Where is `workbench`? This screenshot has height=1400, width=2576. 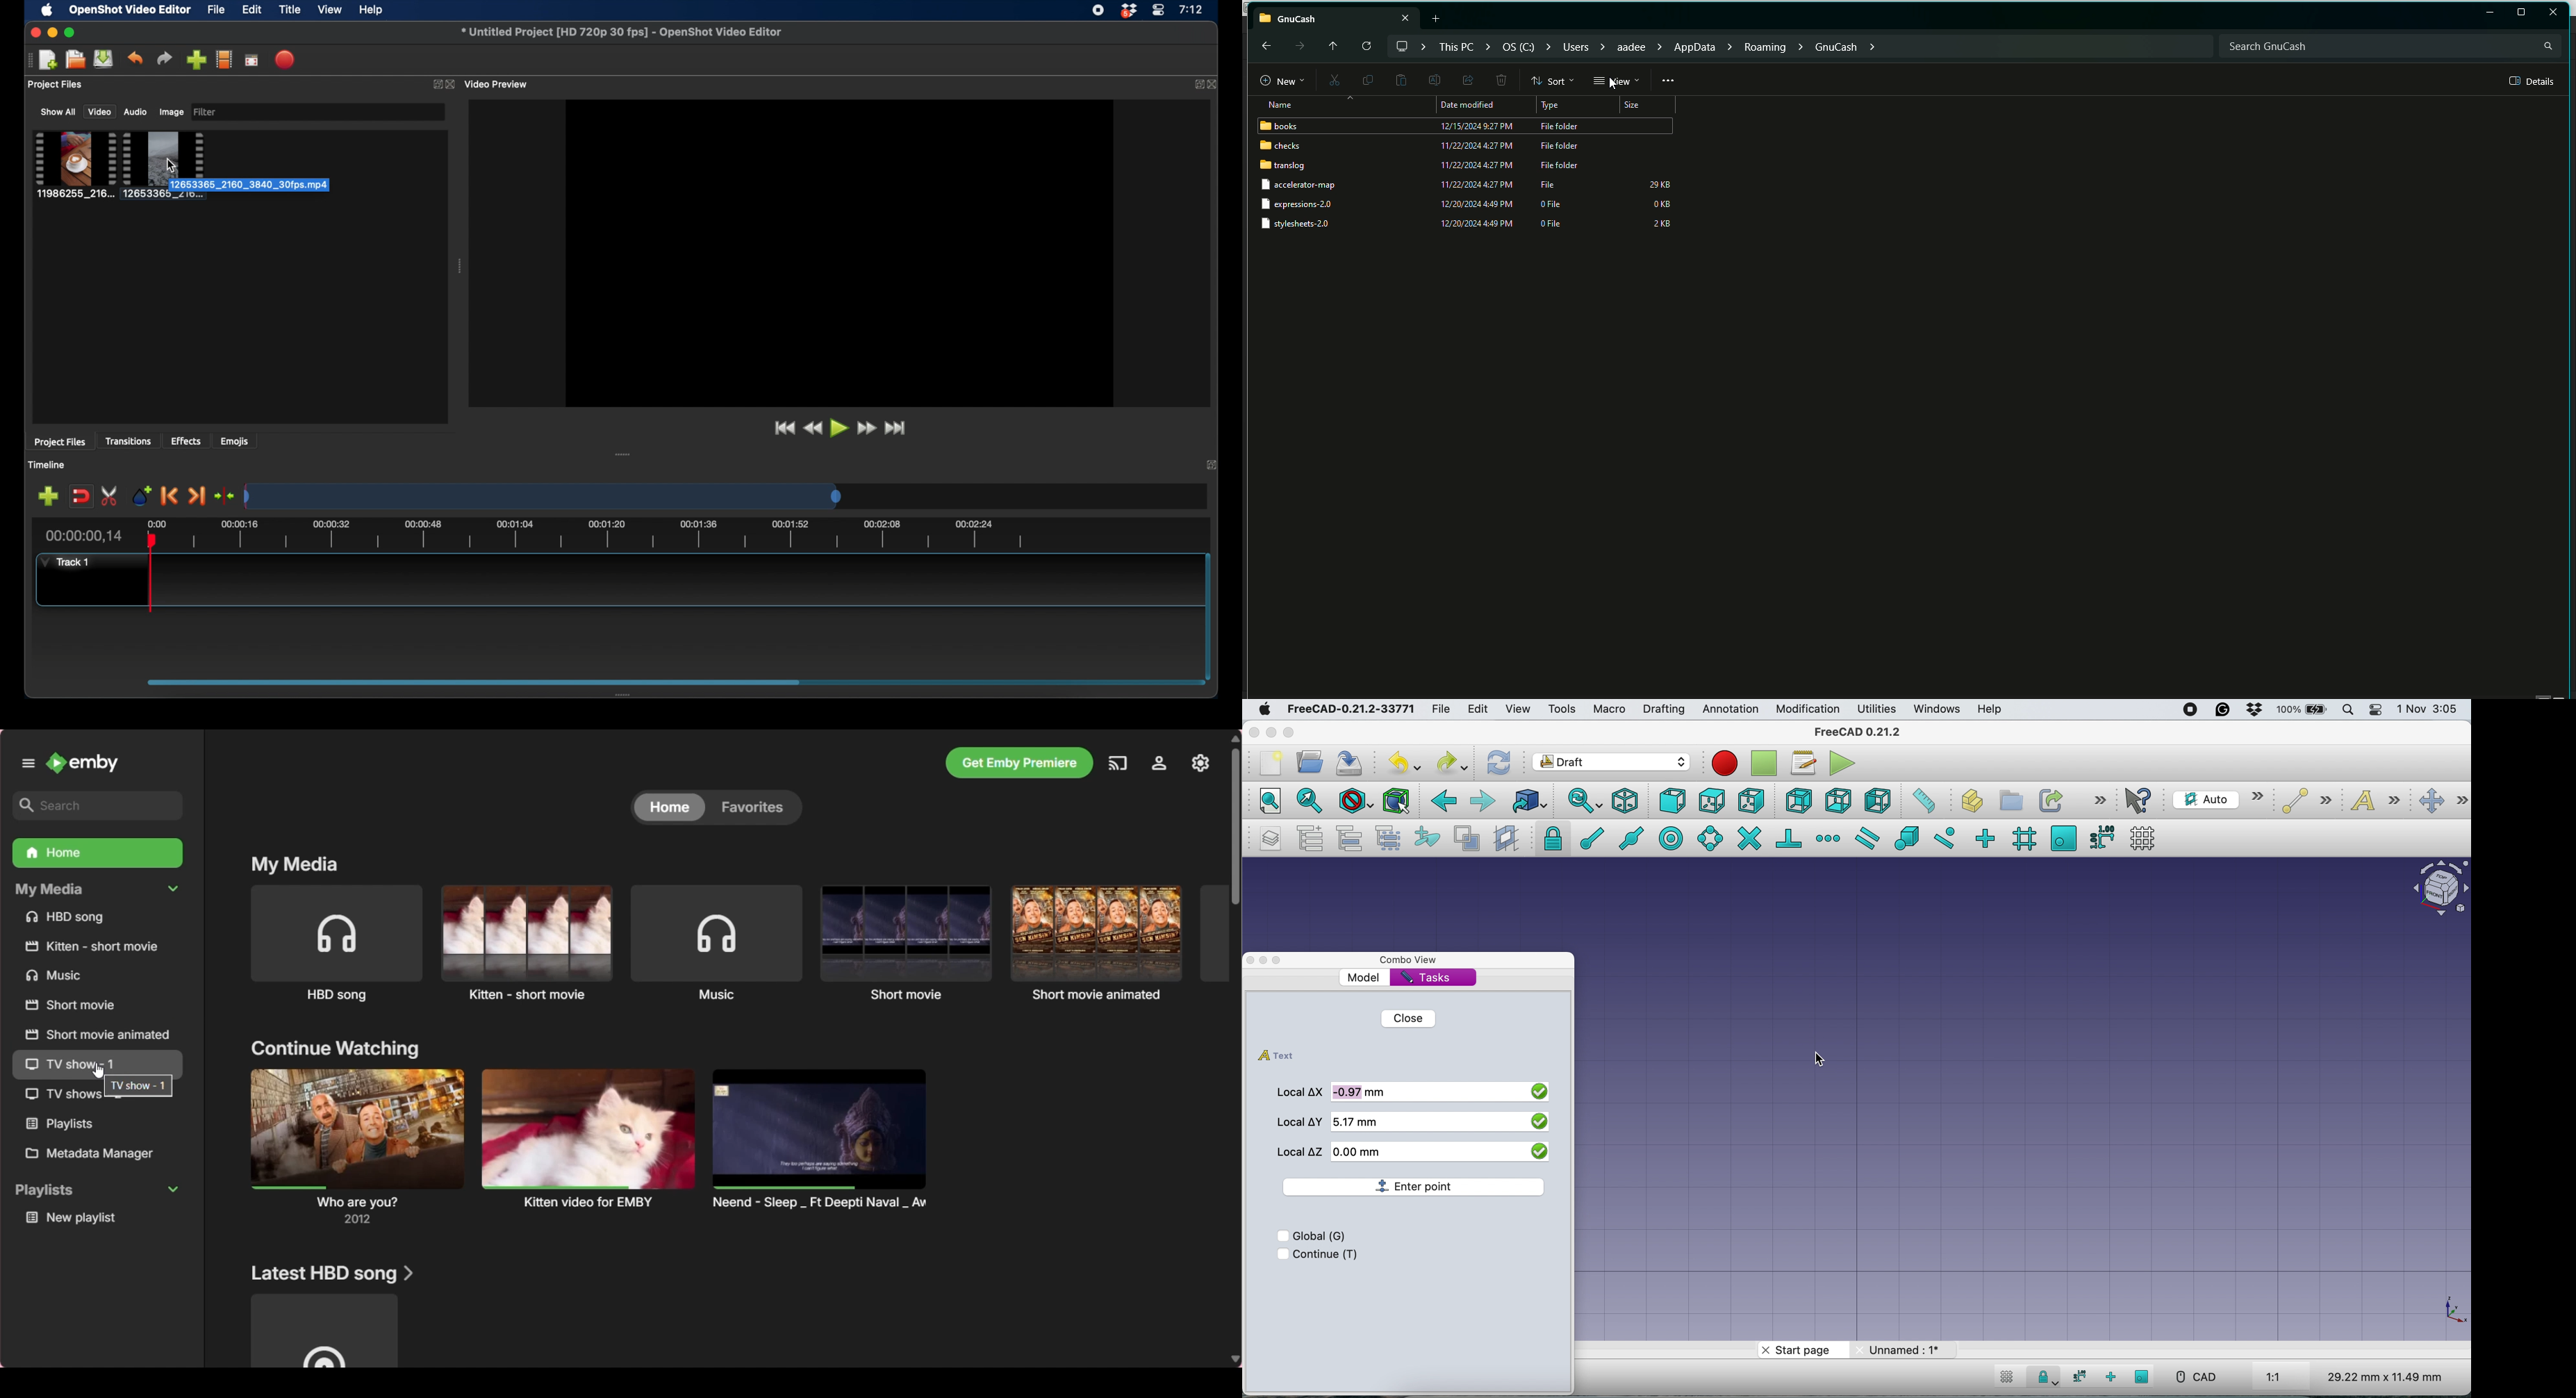 workbench is located at coordinates (1610, 761).